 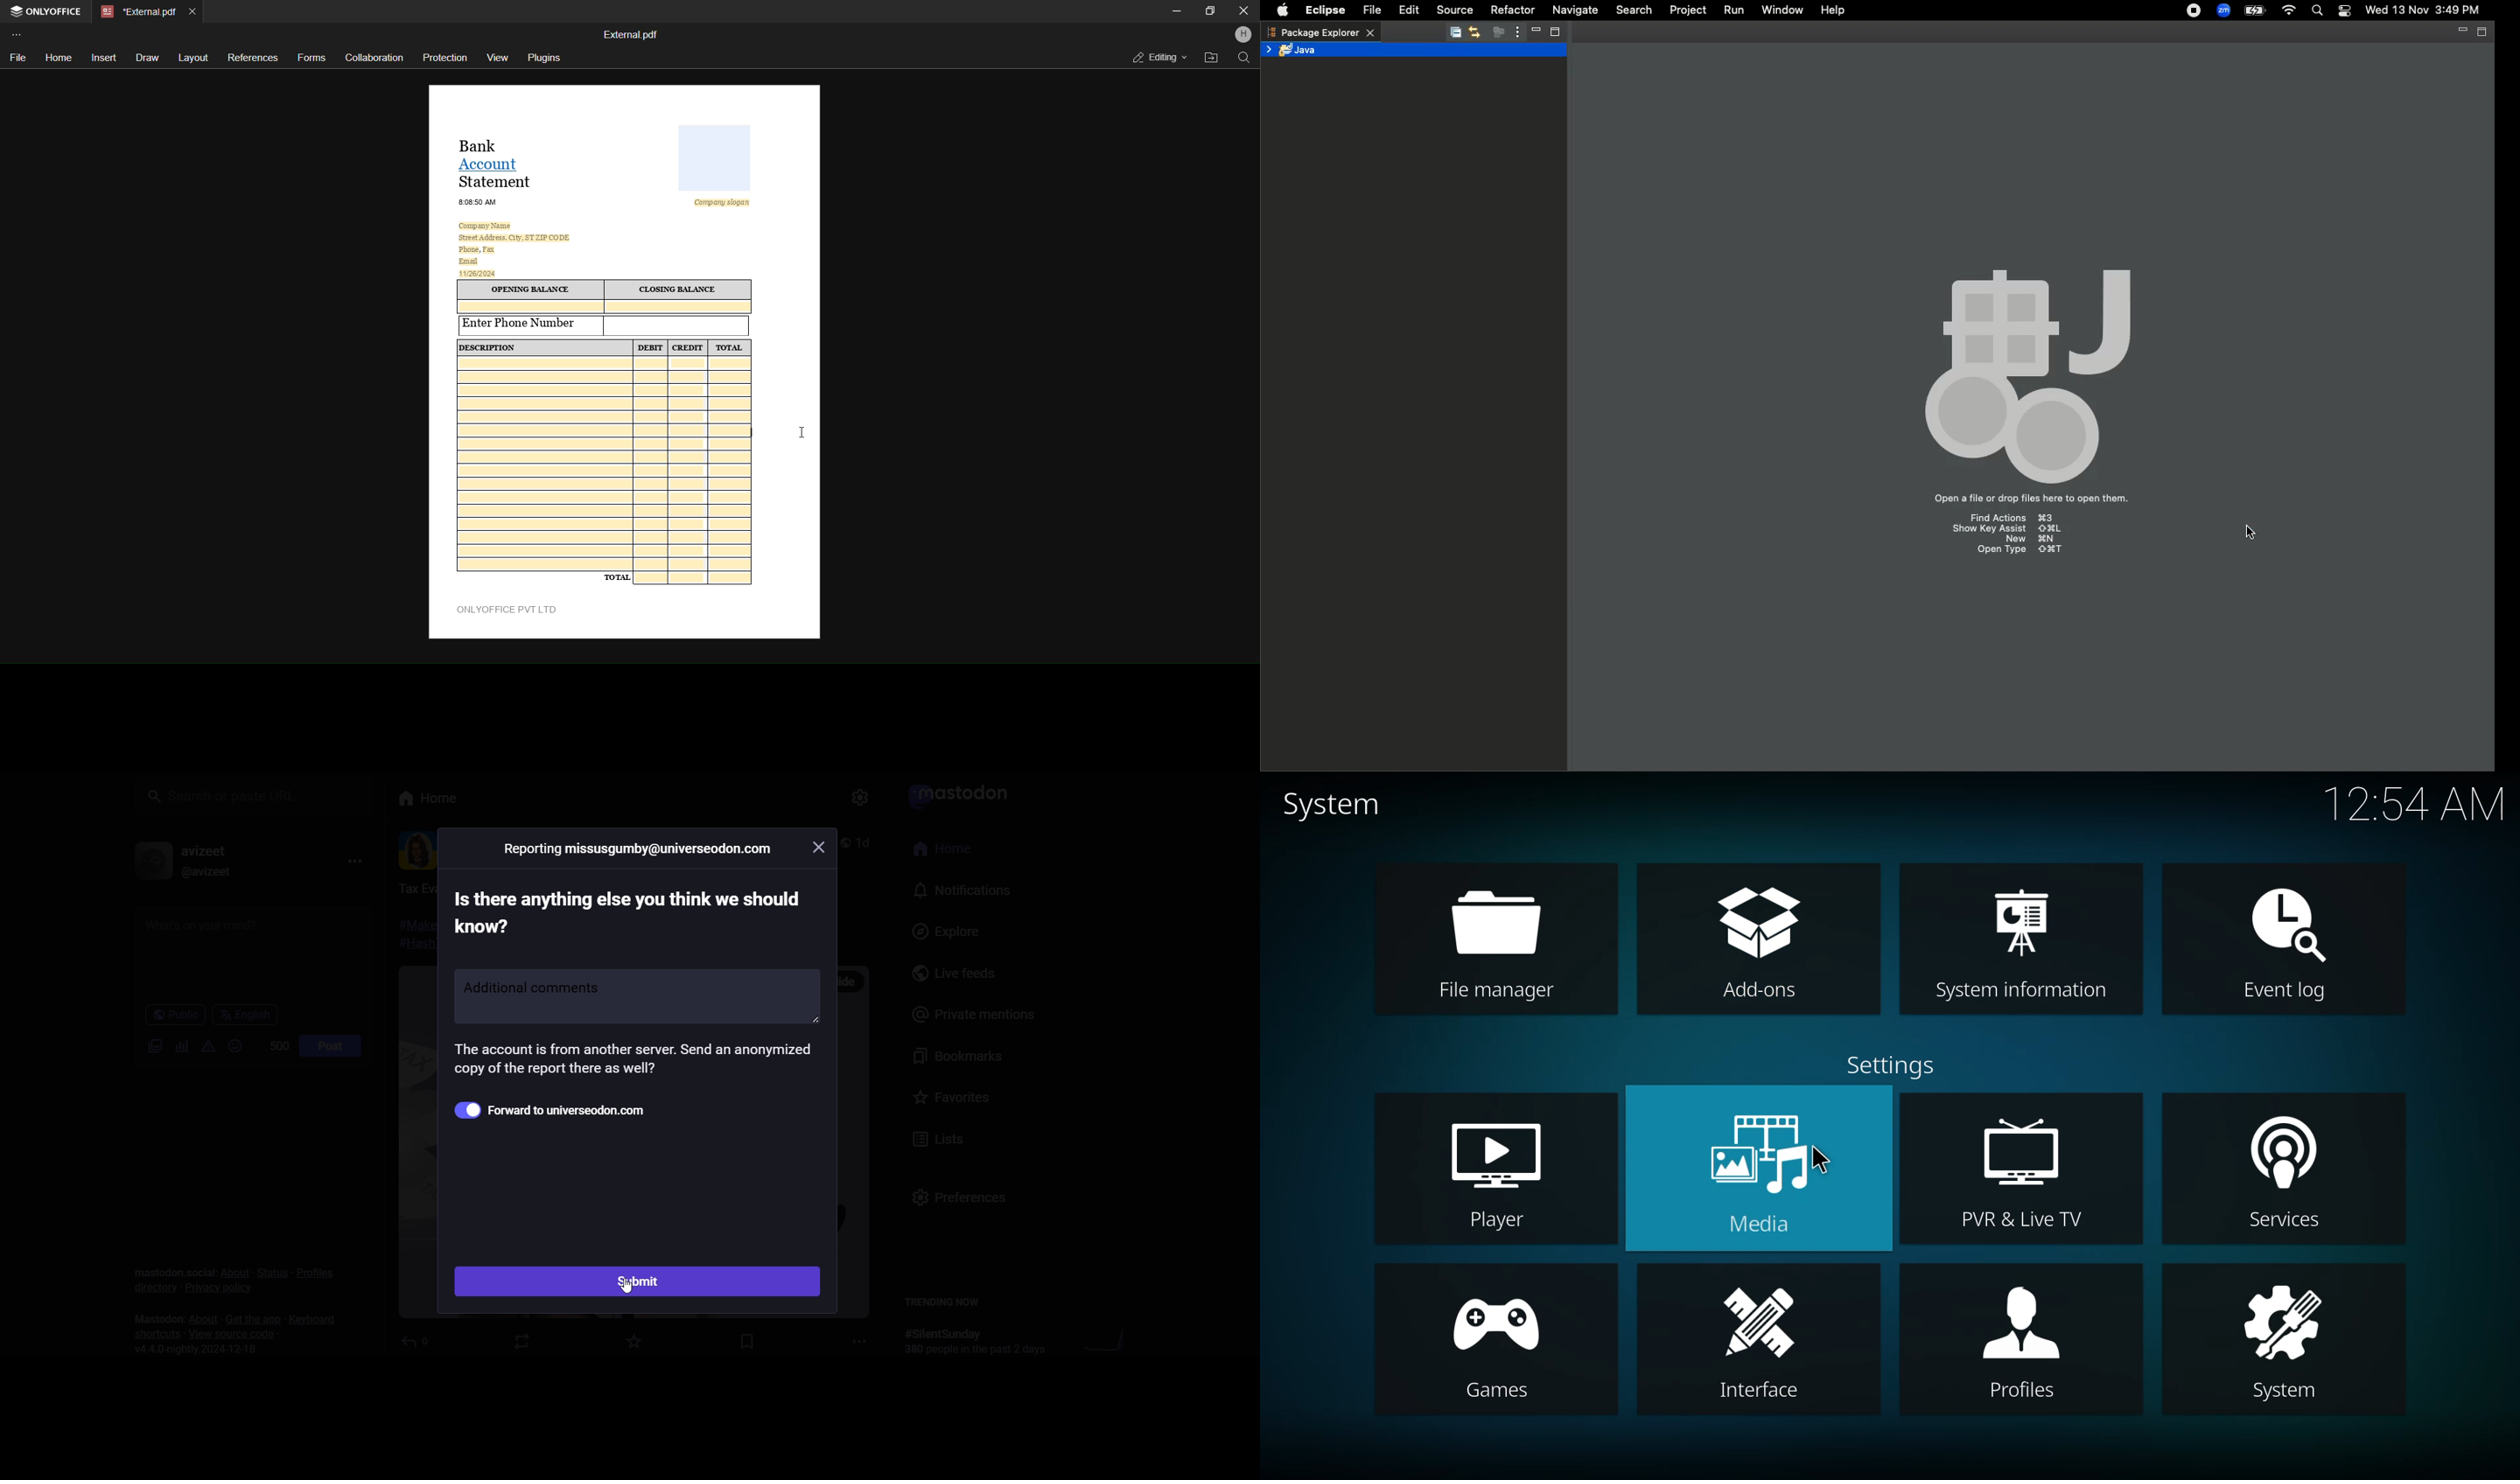 I want to click on home, so click(x=58, y=58).